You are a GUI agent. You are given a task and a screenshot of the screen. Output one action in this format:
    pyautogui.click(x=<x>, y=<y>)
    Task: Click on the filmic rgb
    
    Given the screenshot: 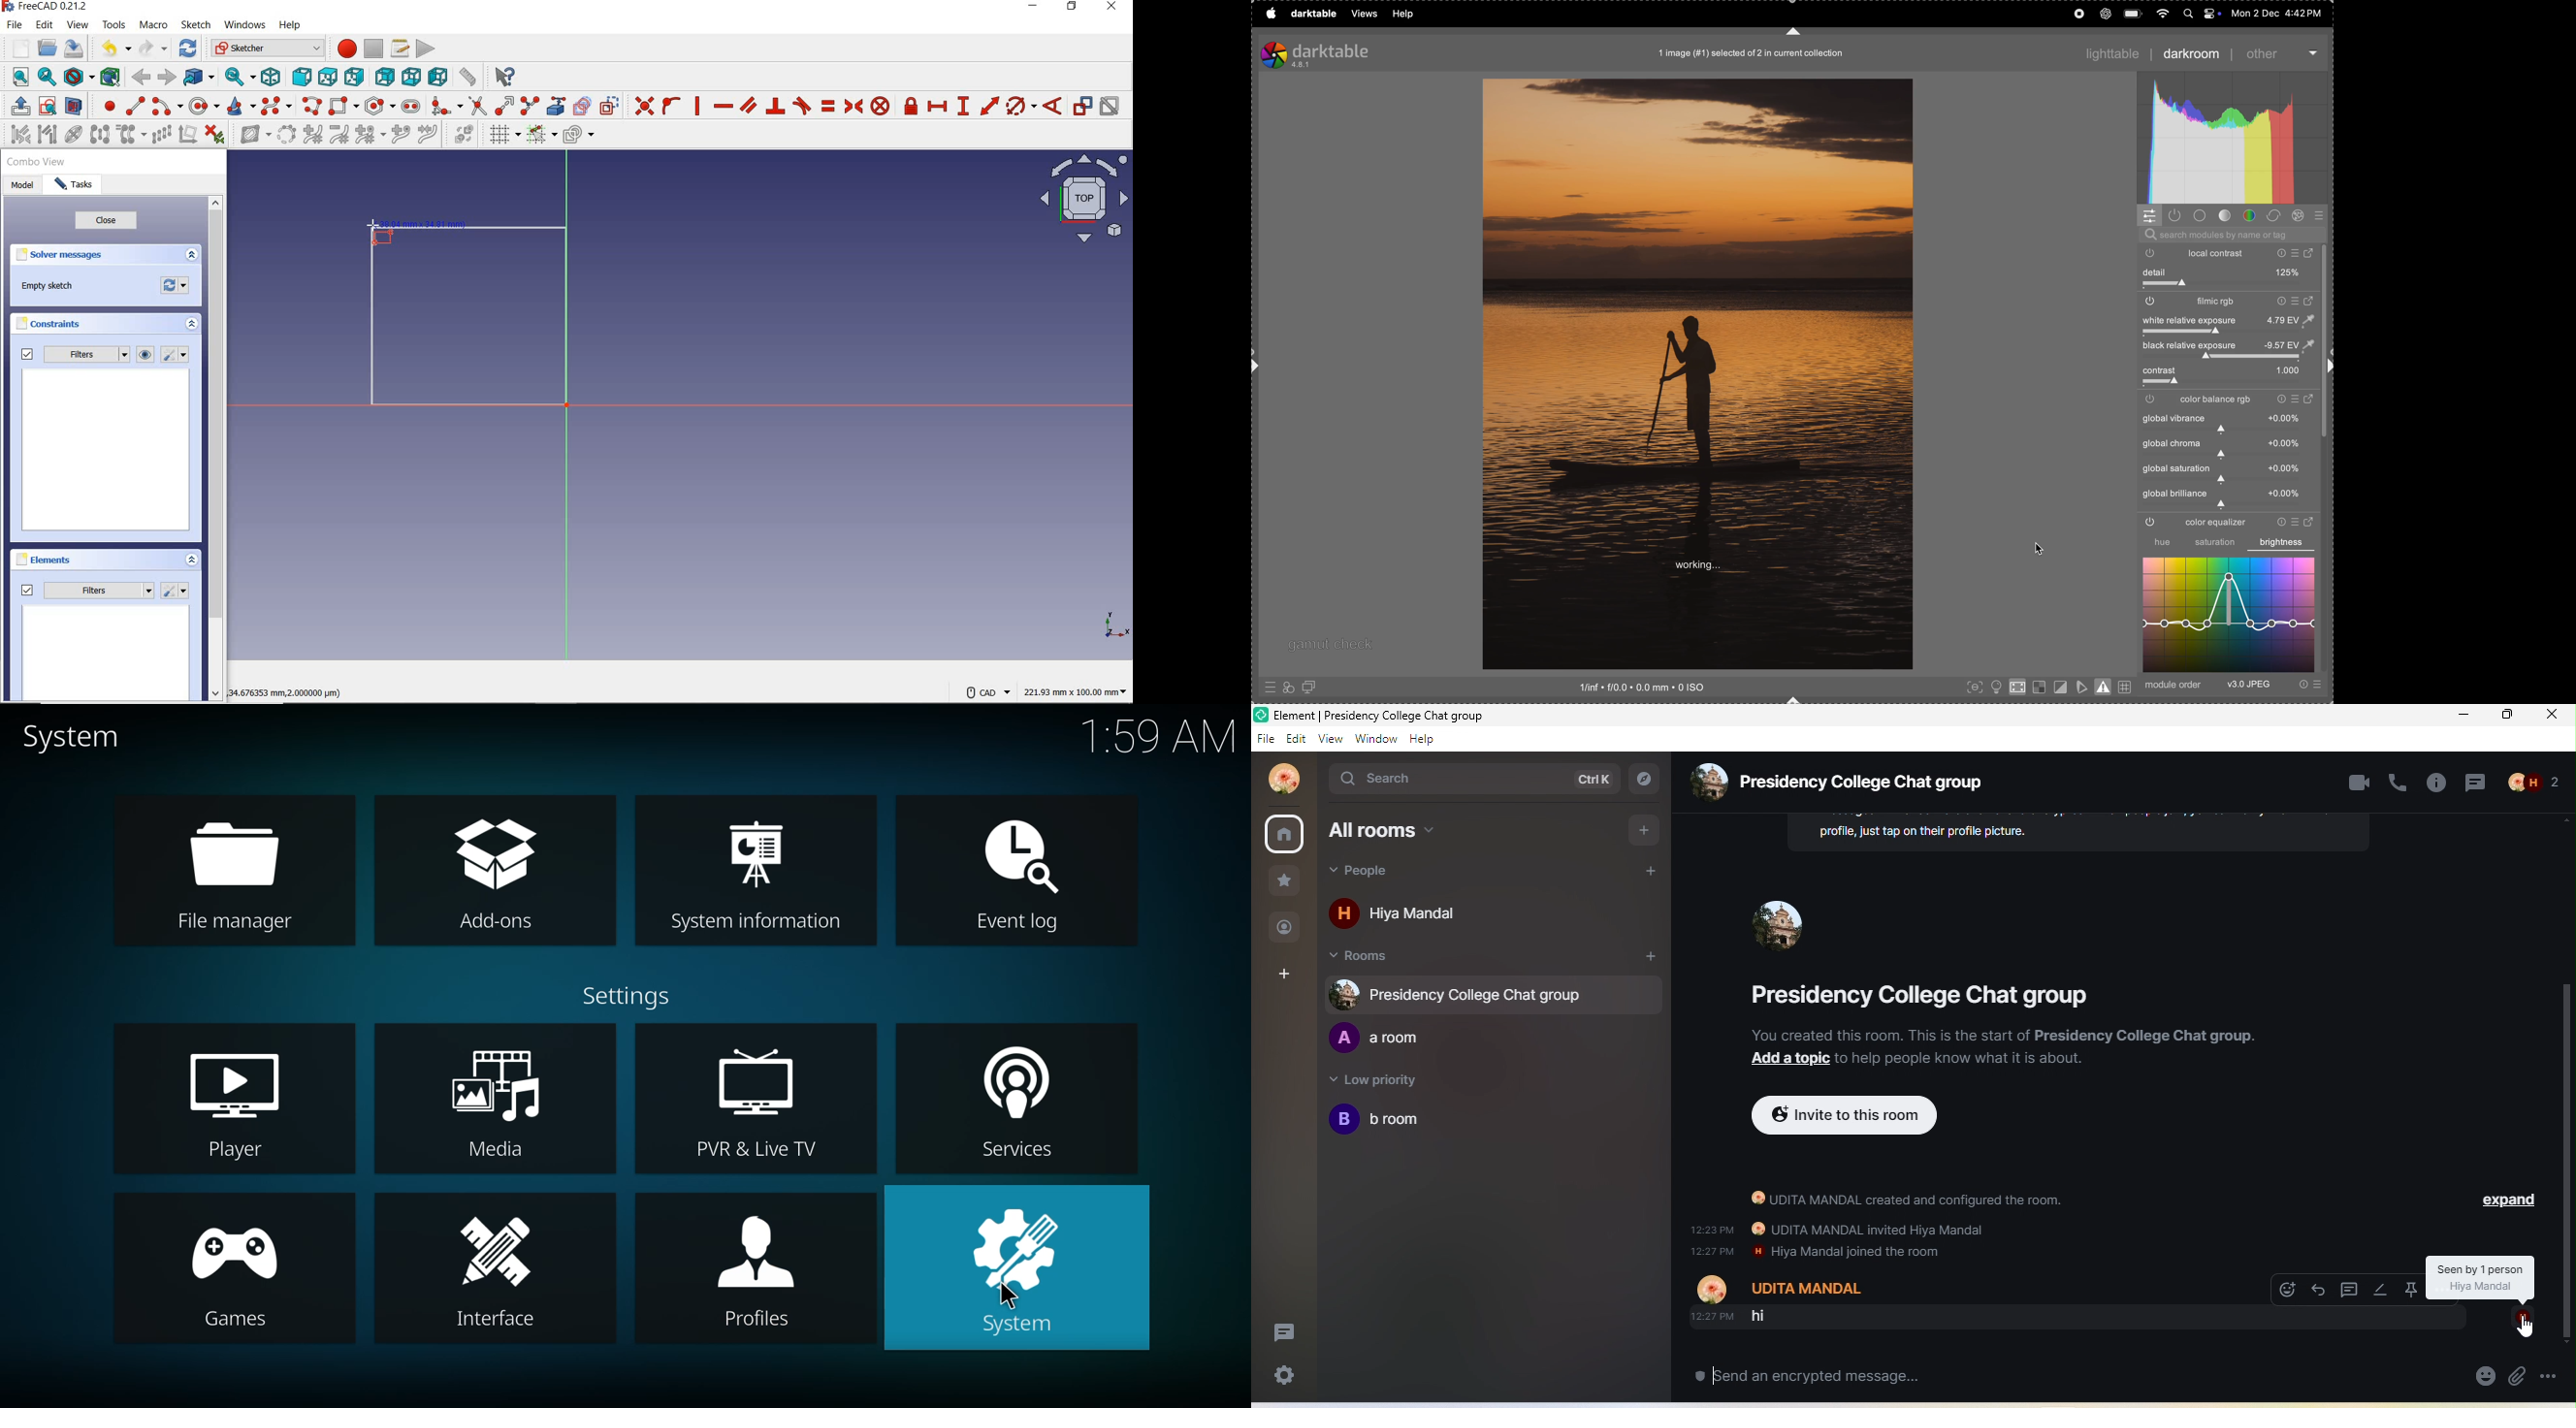 What is the action you would take?
    pyautogui.click(x=2228, y=302)
    